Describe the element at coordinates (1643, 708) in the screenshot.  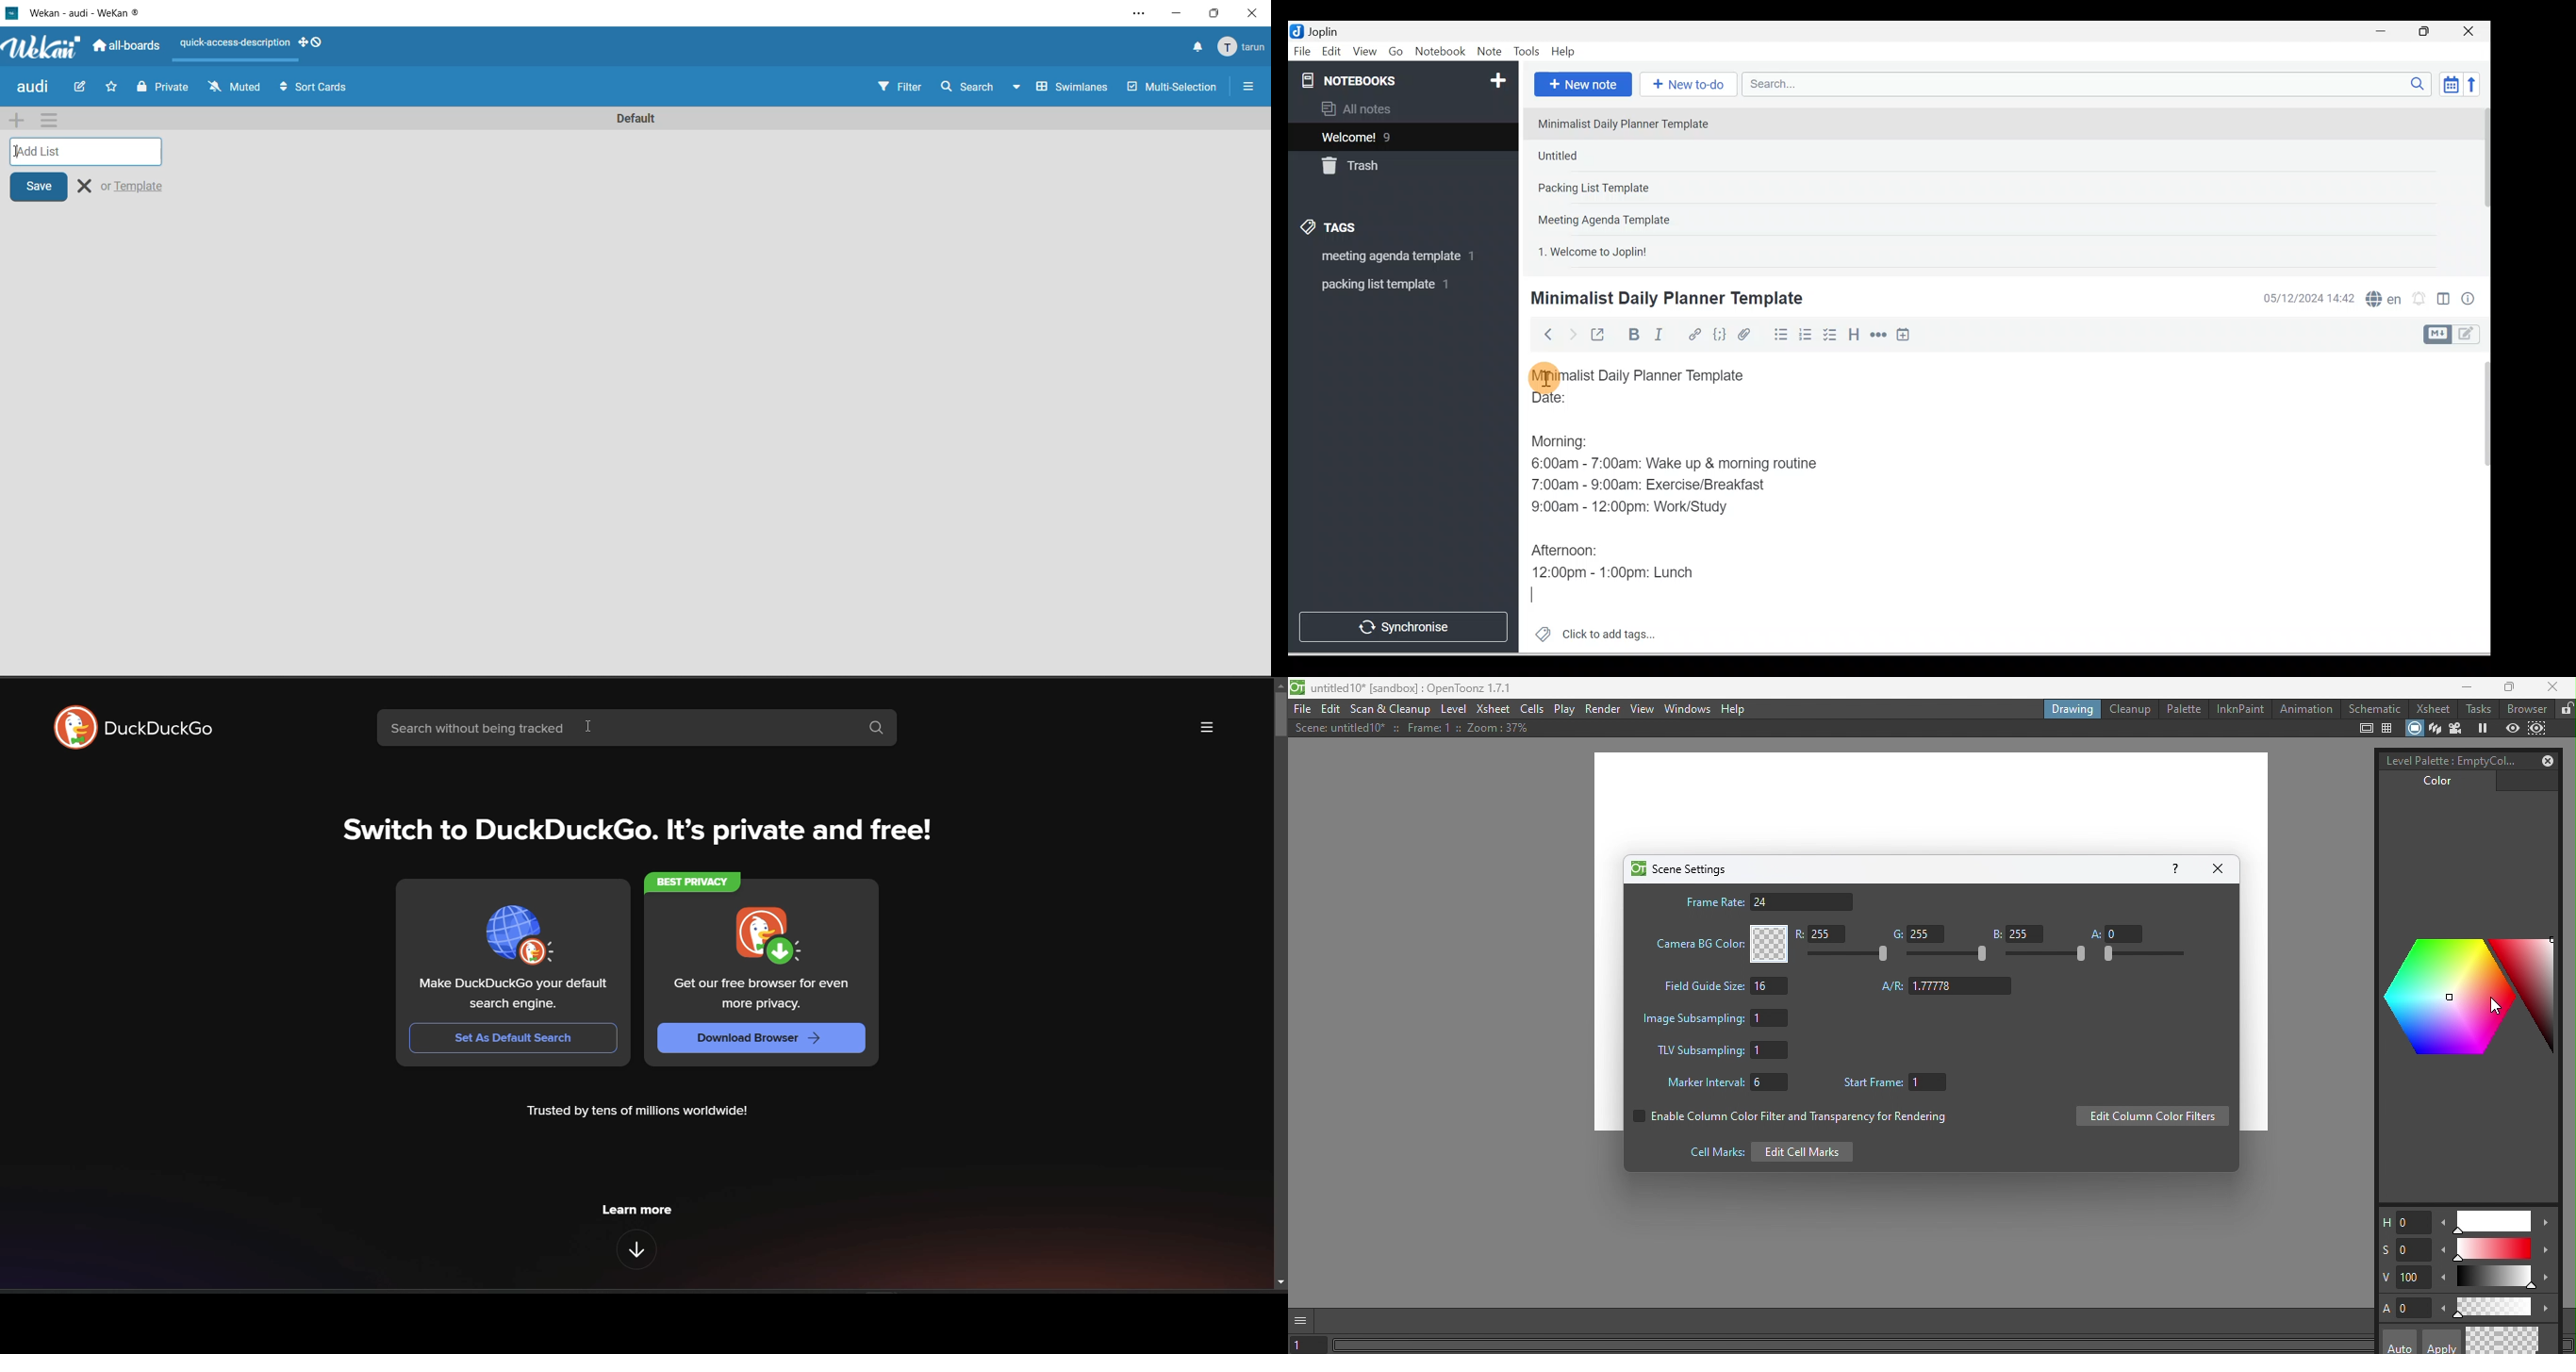
I see `View` at that location.